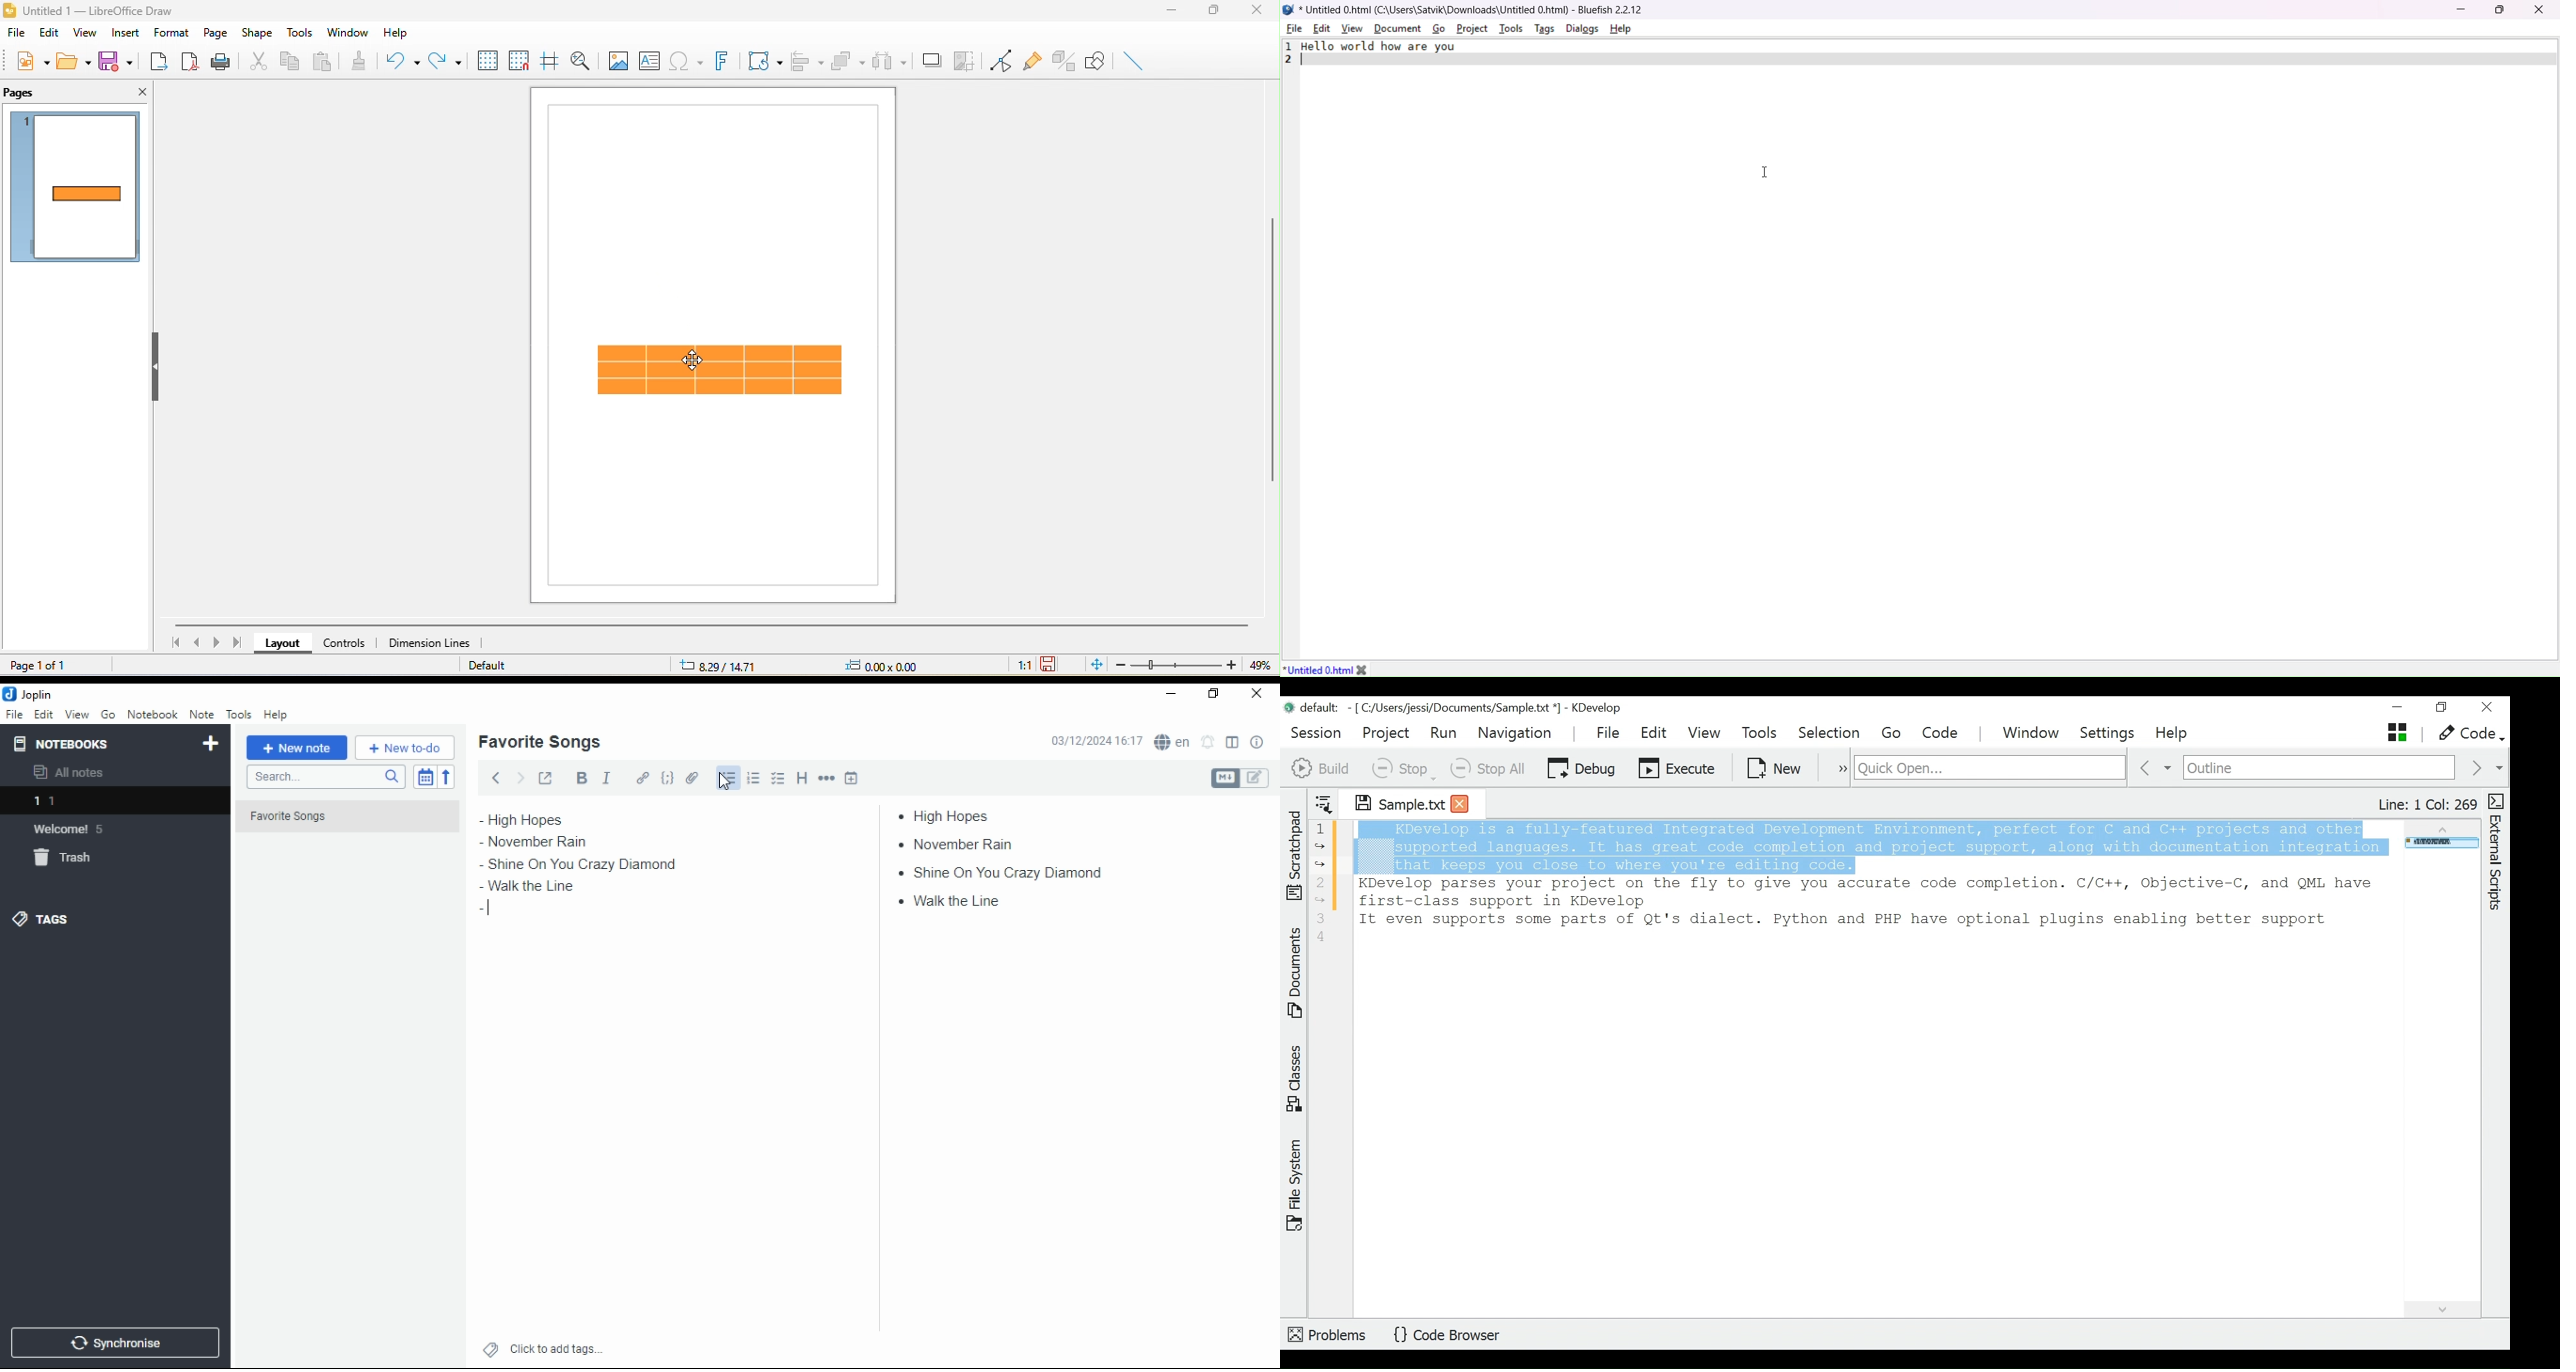  I want to click on new, so click(31, 60).